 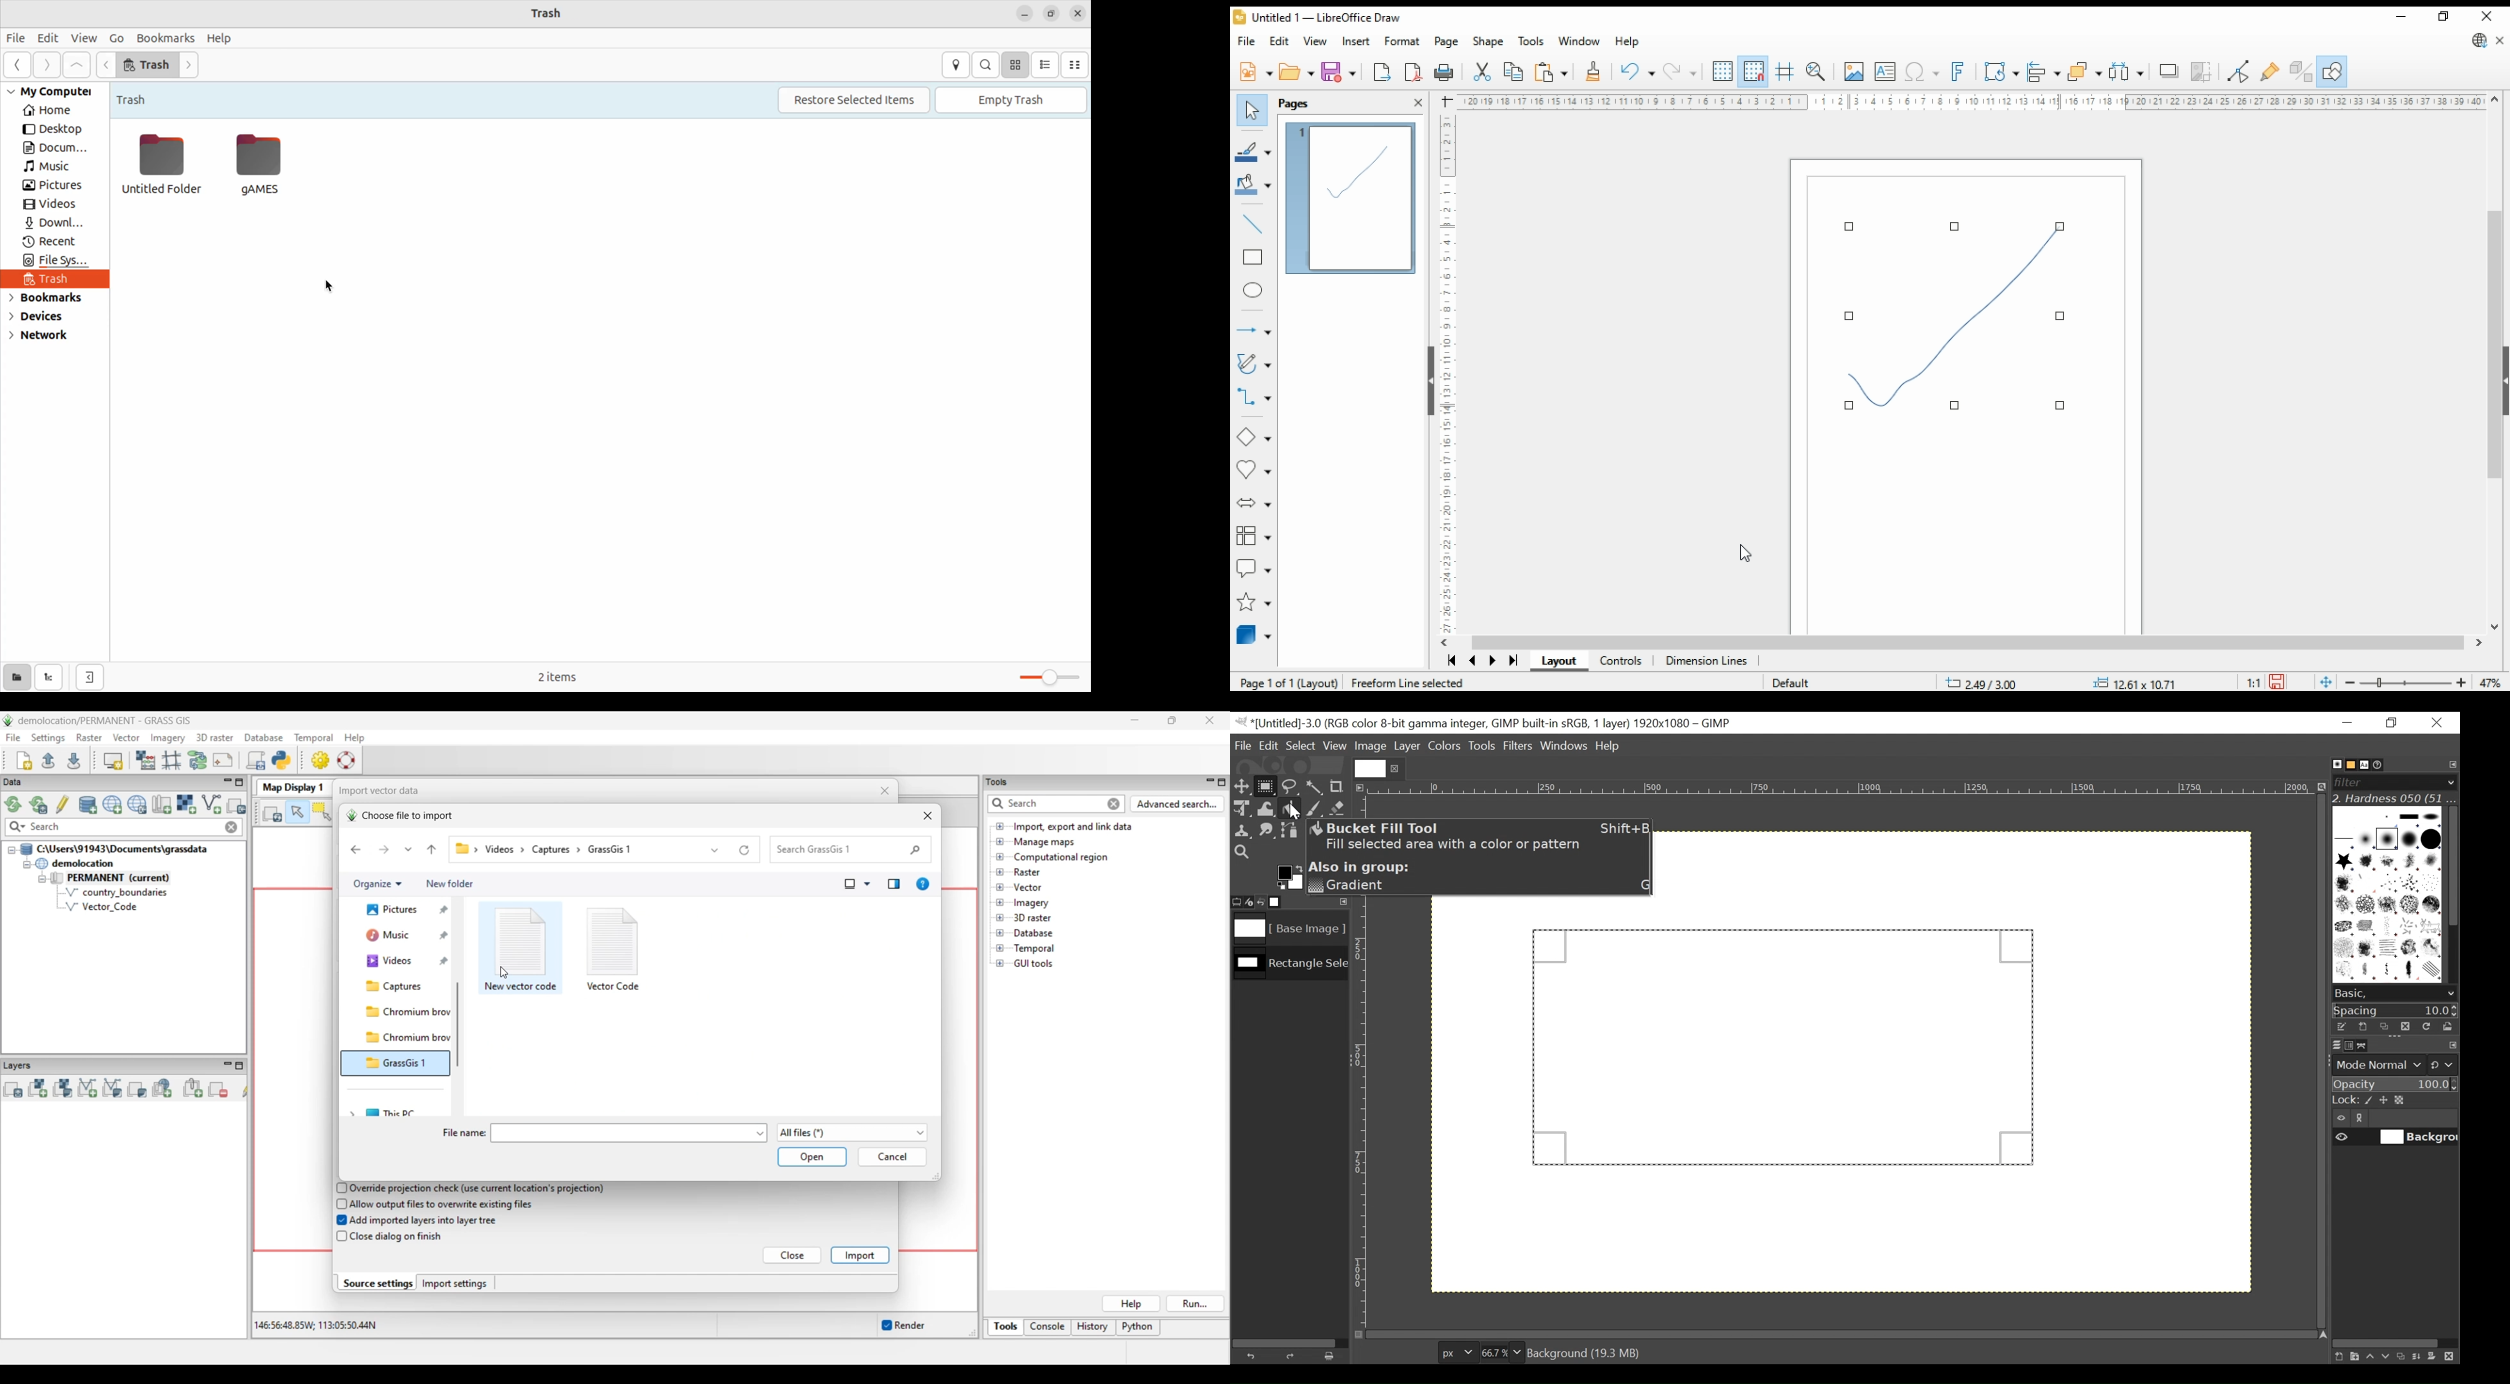 I want to click on toggle endpoint edit mode, so click(x=2239, y=72).